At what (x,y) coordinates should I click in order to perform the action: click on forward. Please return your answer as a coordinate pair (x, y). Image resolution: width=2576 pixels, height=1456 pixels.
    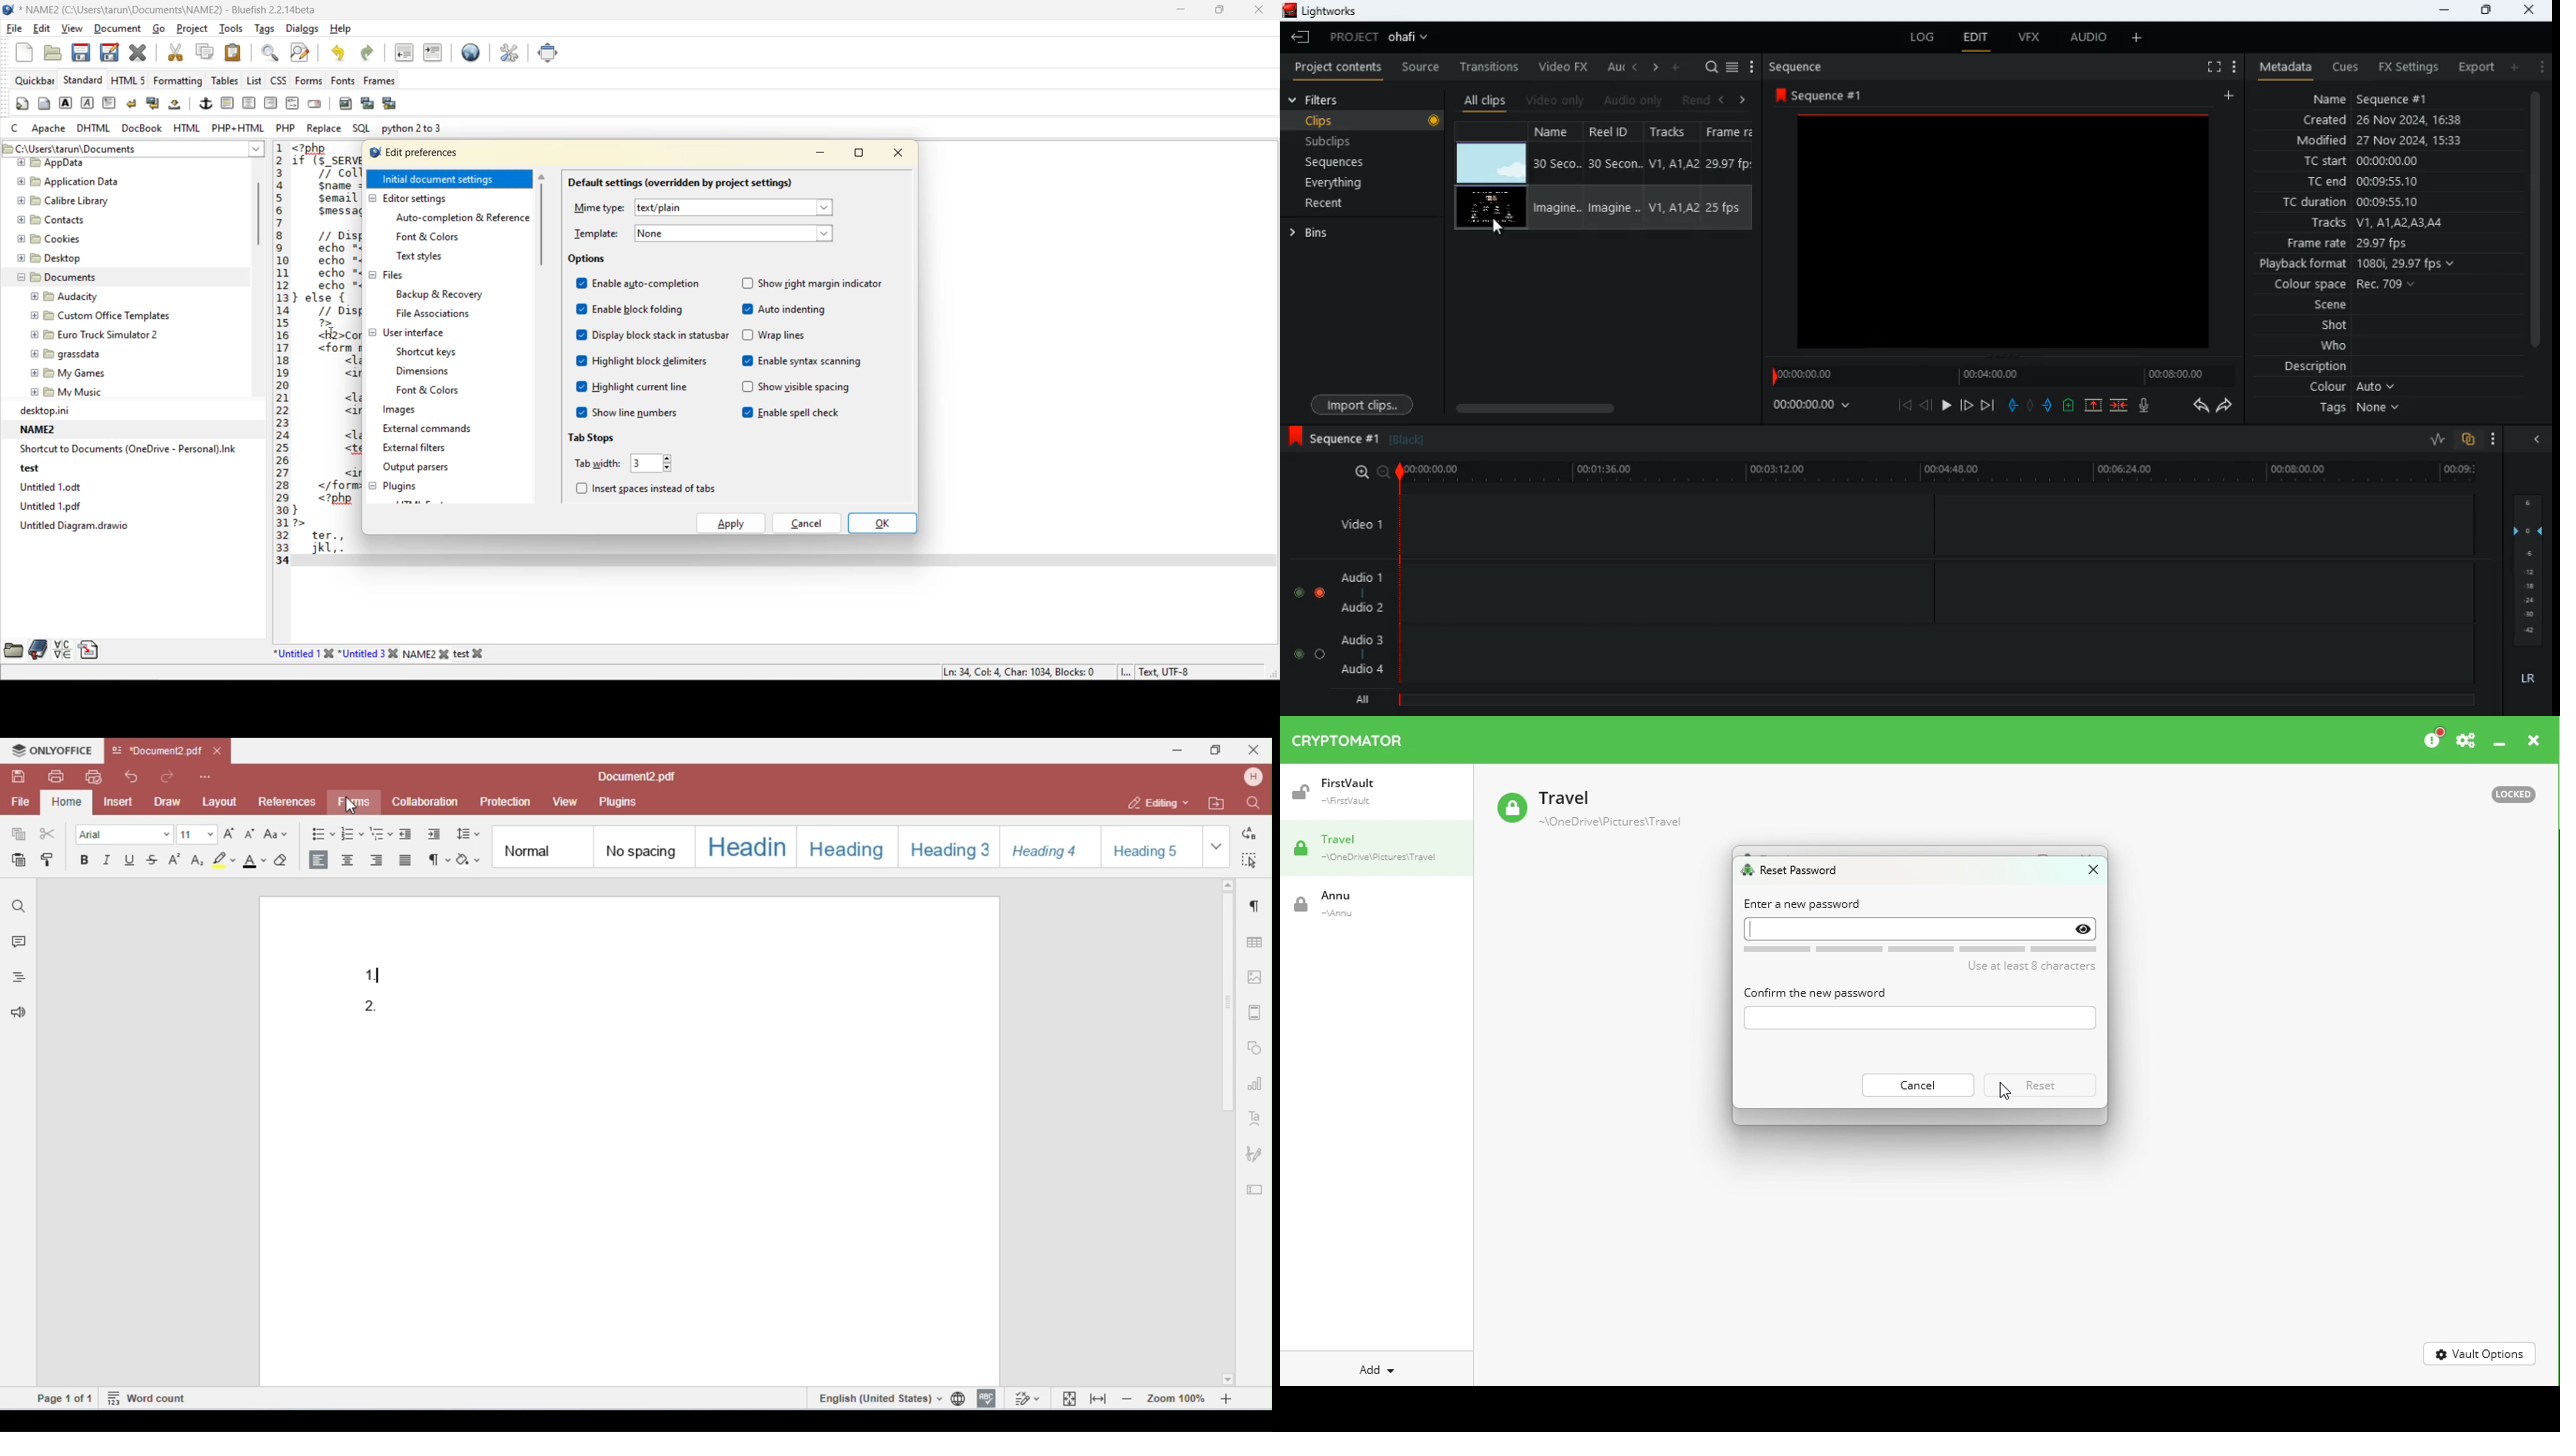
    Looking at the image, I should click on (2230, 408).